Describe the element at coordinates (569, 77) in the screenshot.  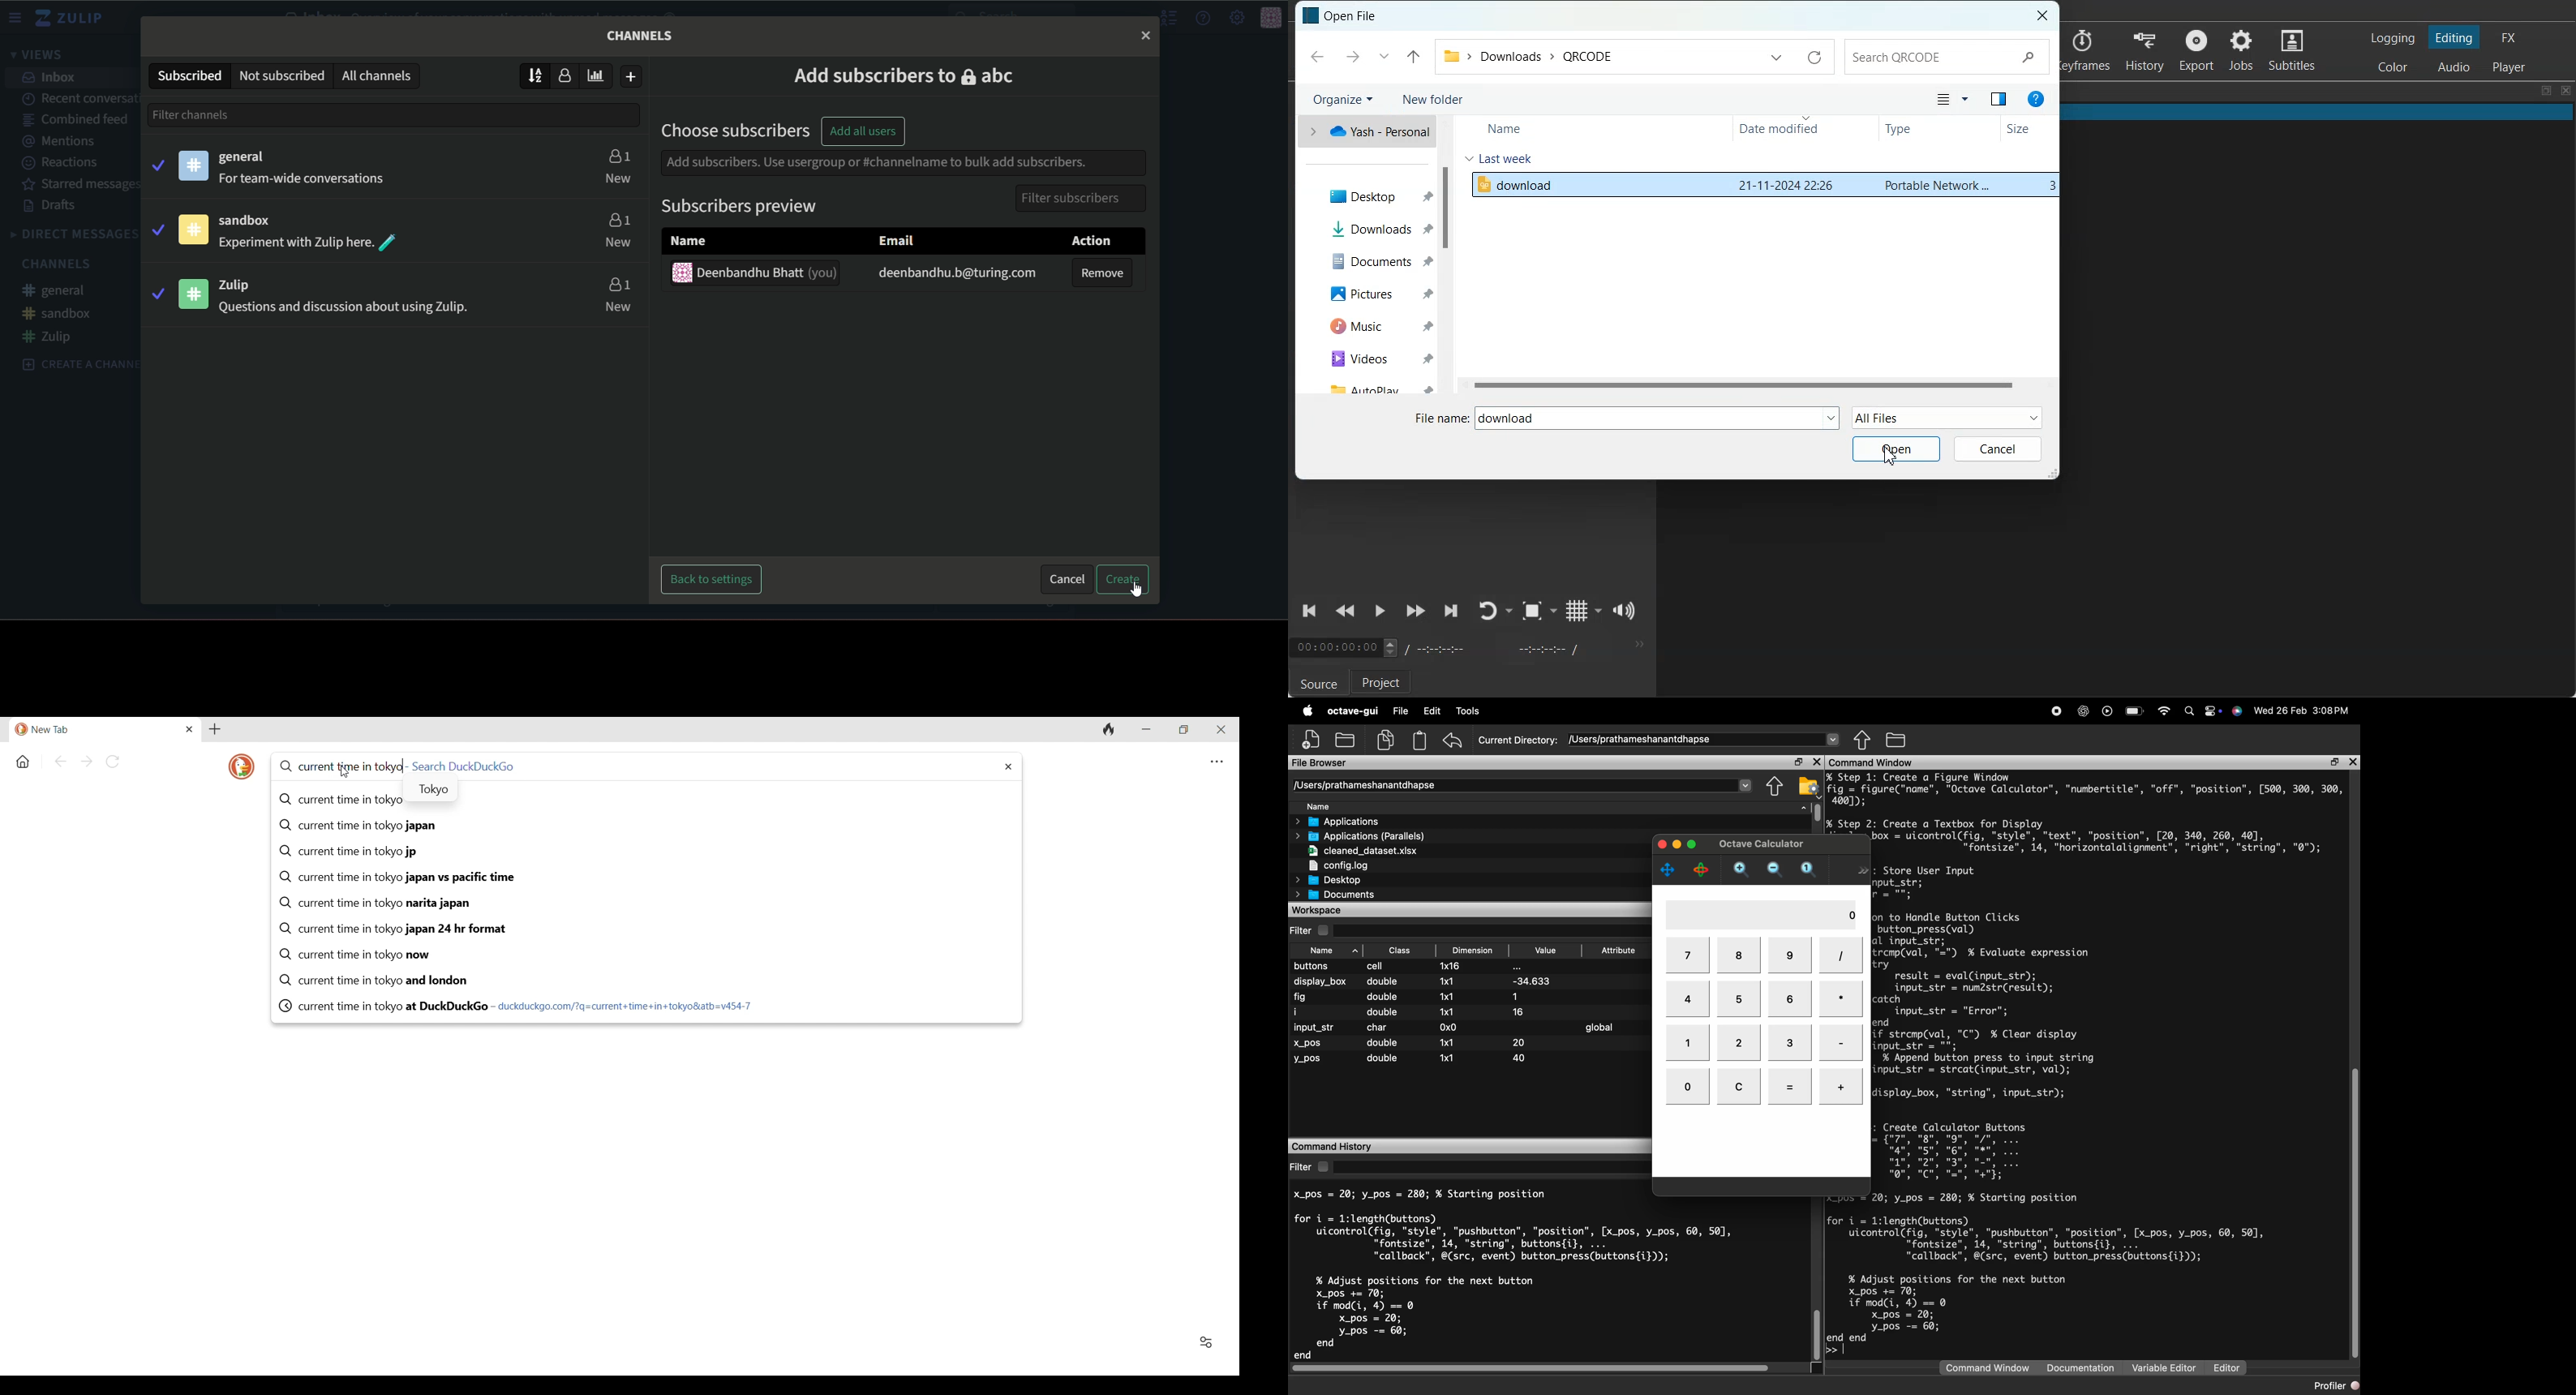
I see `user` at that location.